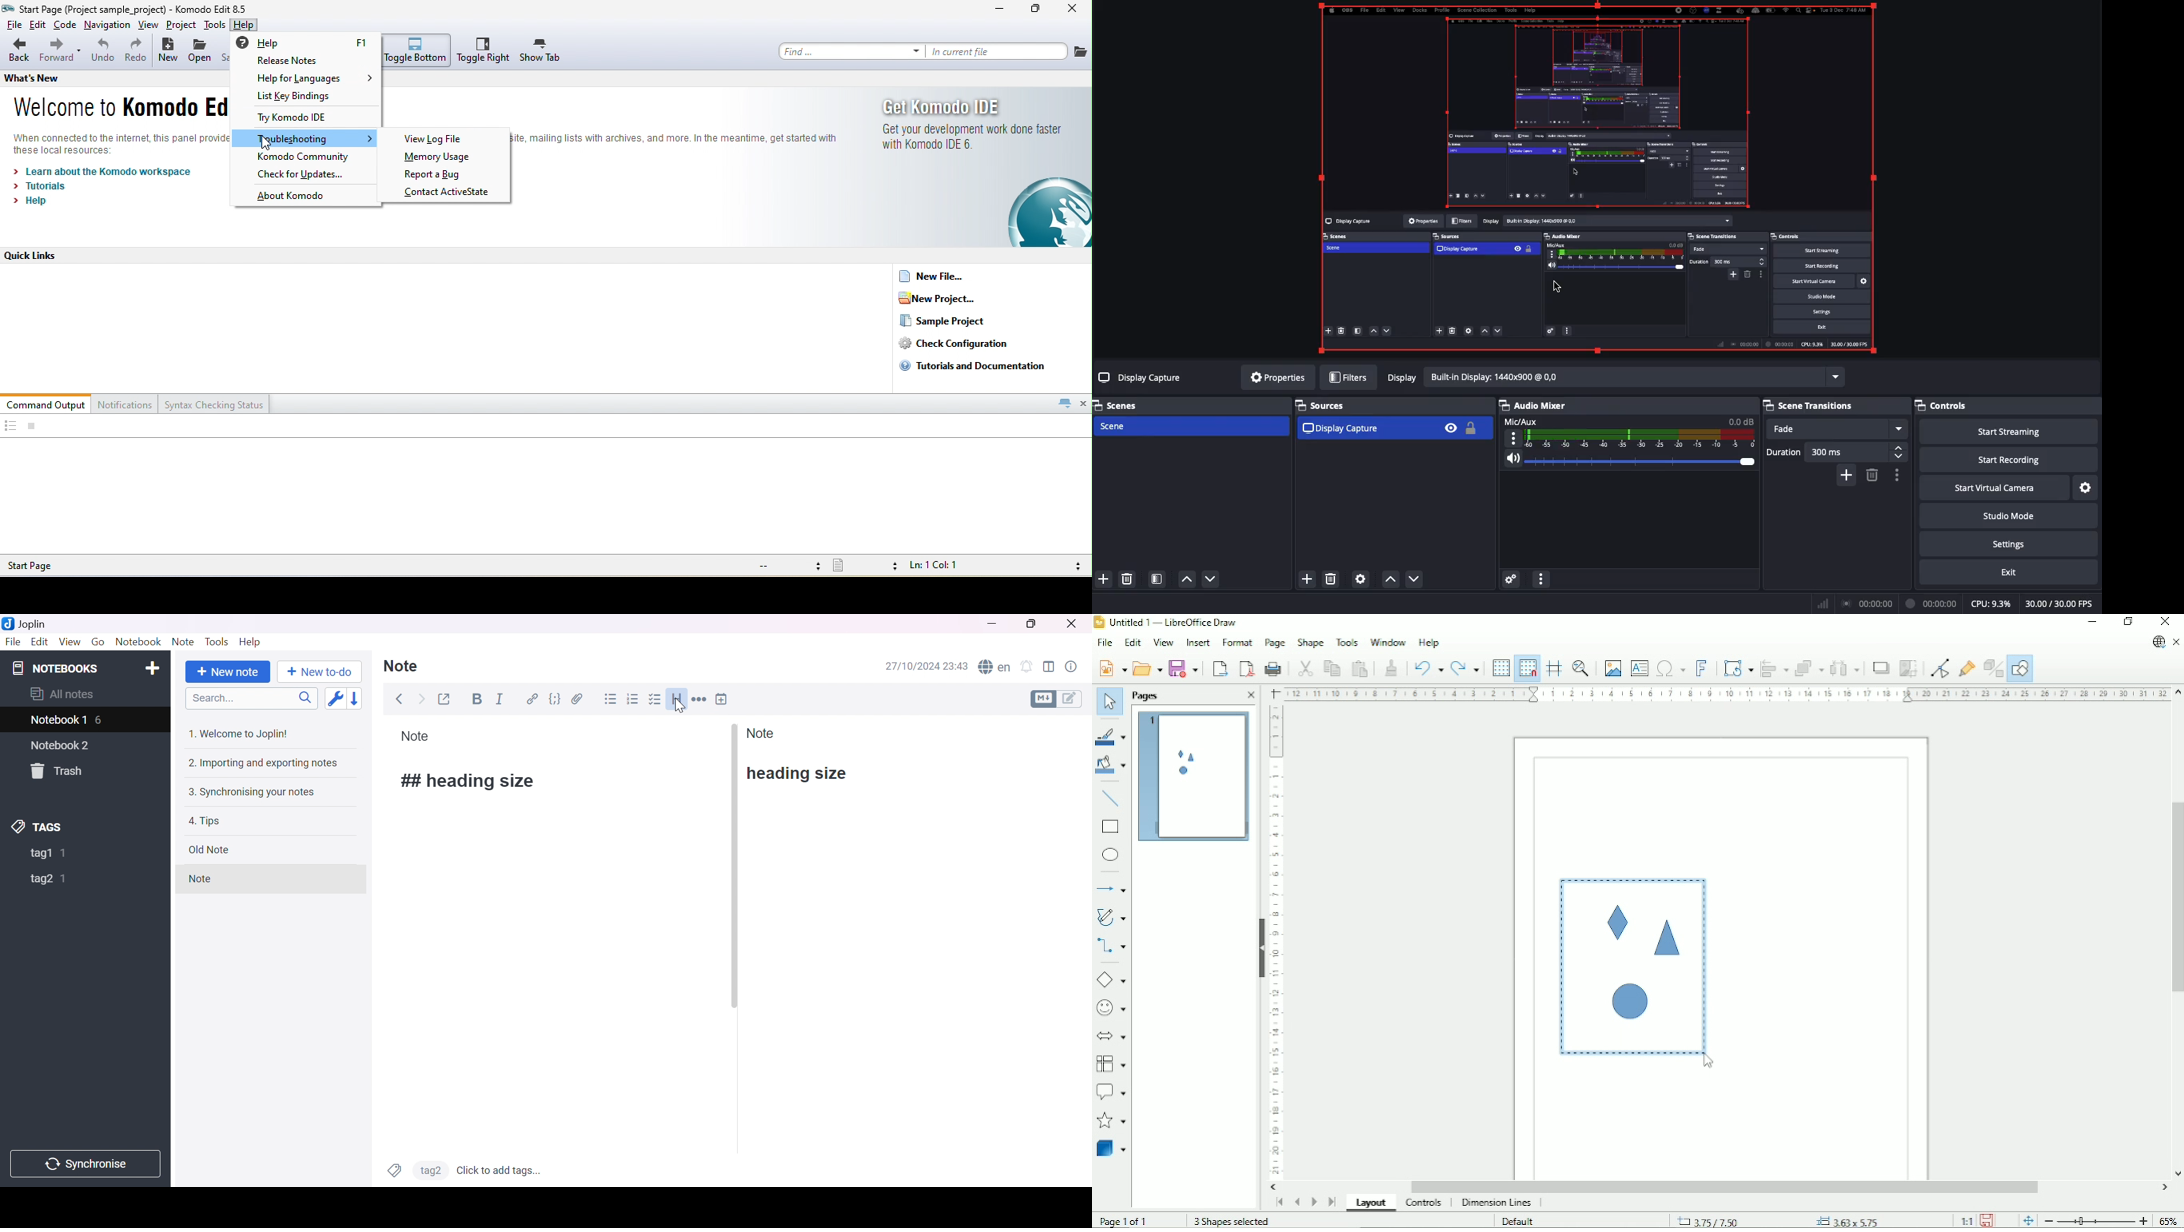 The image size is (2184, 1232). Describe the element at coordinates (1774, 668) in the screenshot. I see `Align objects` at that location.